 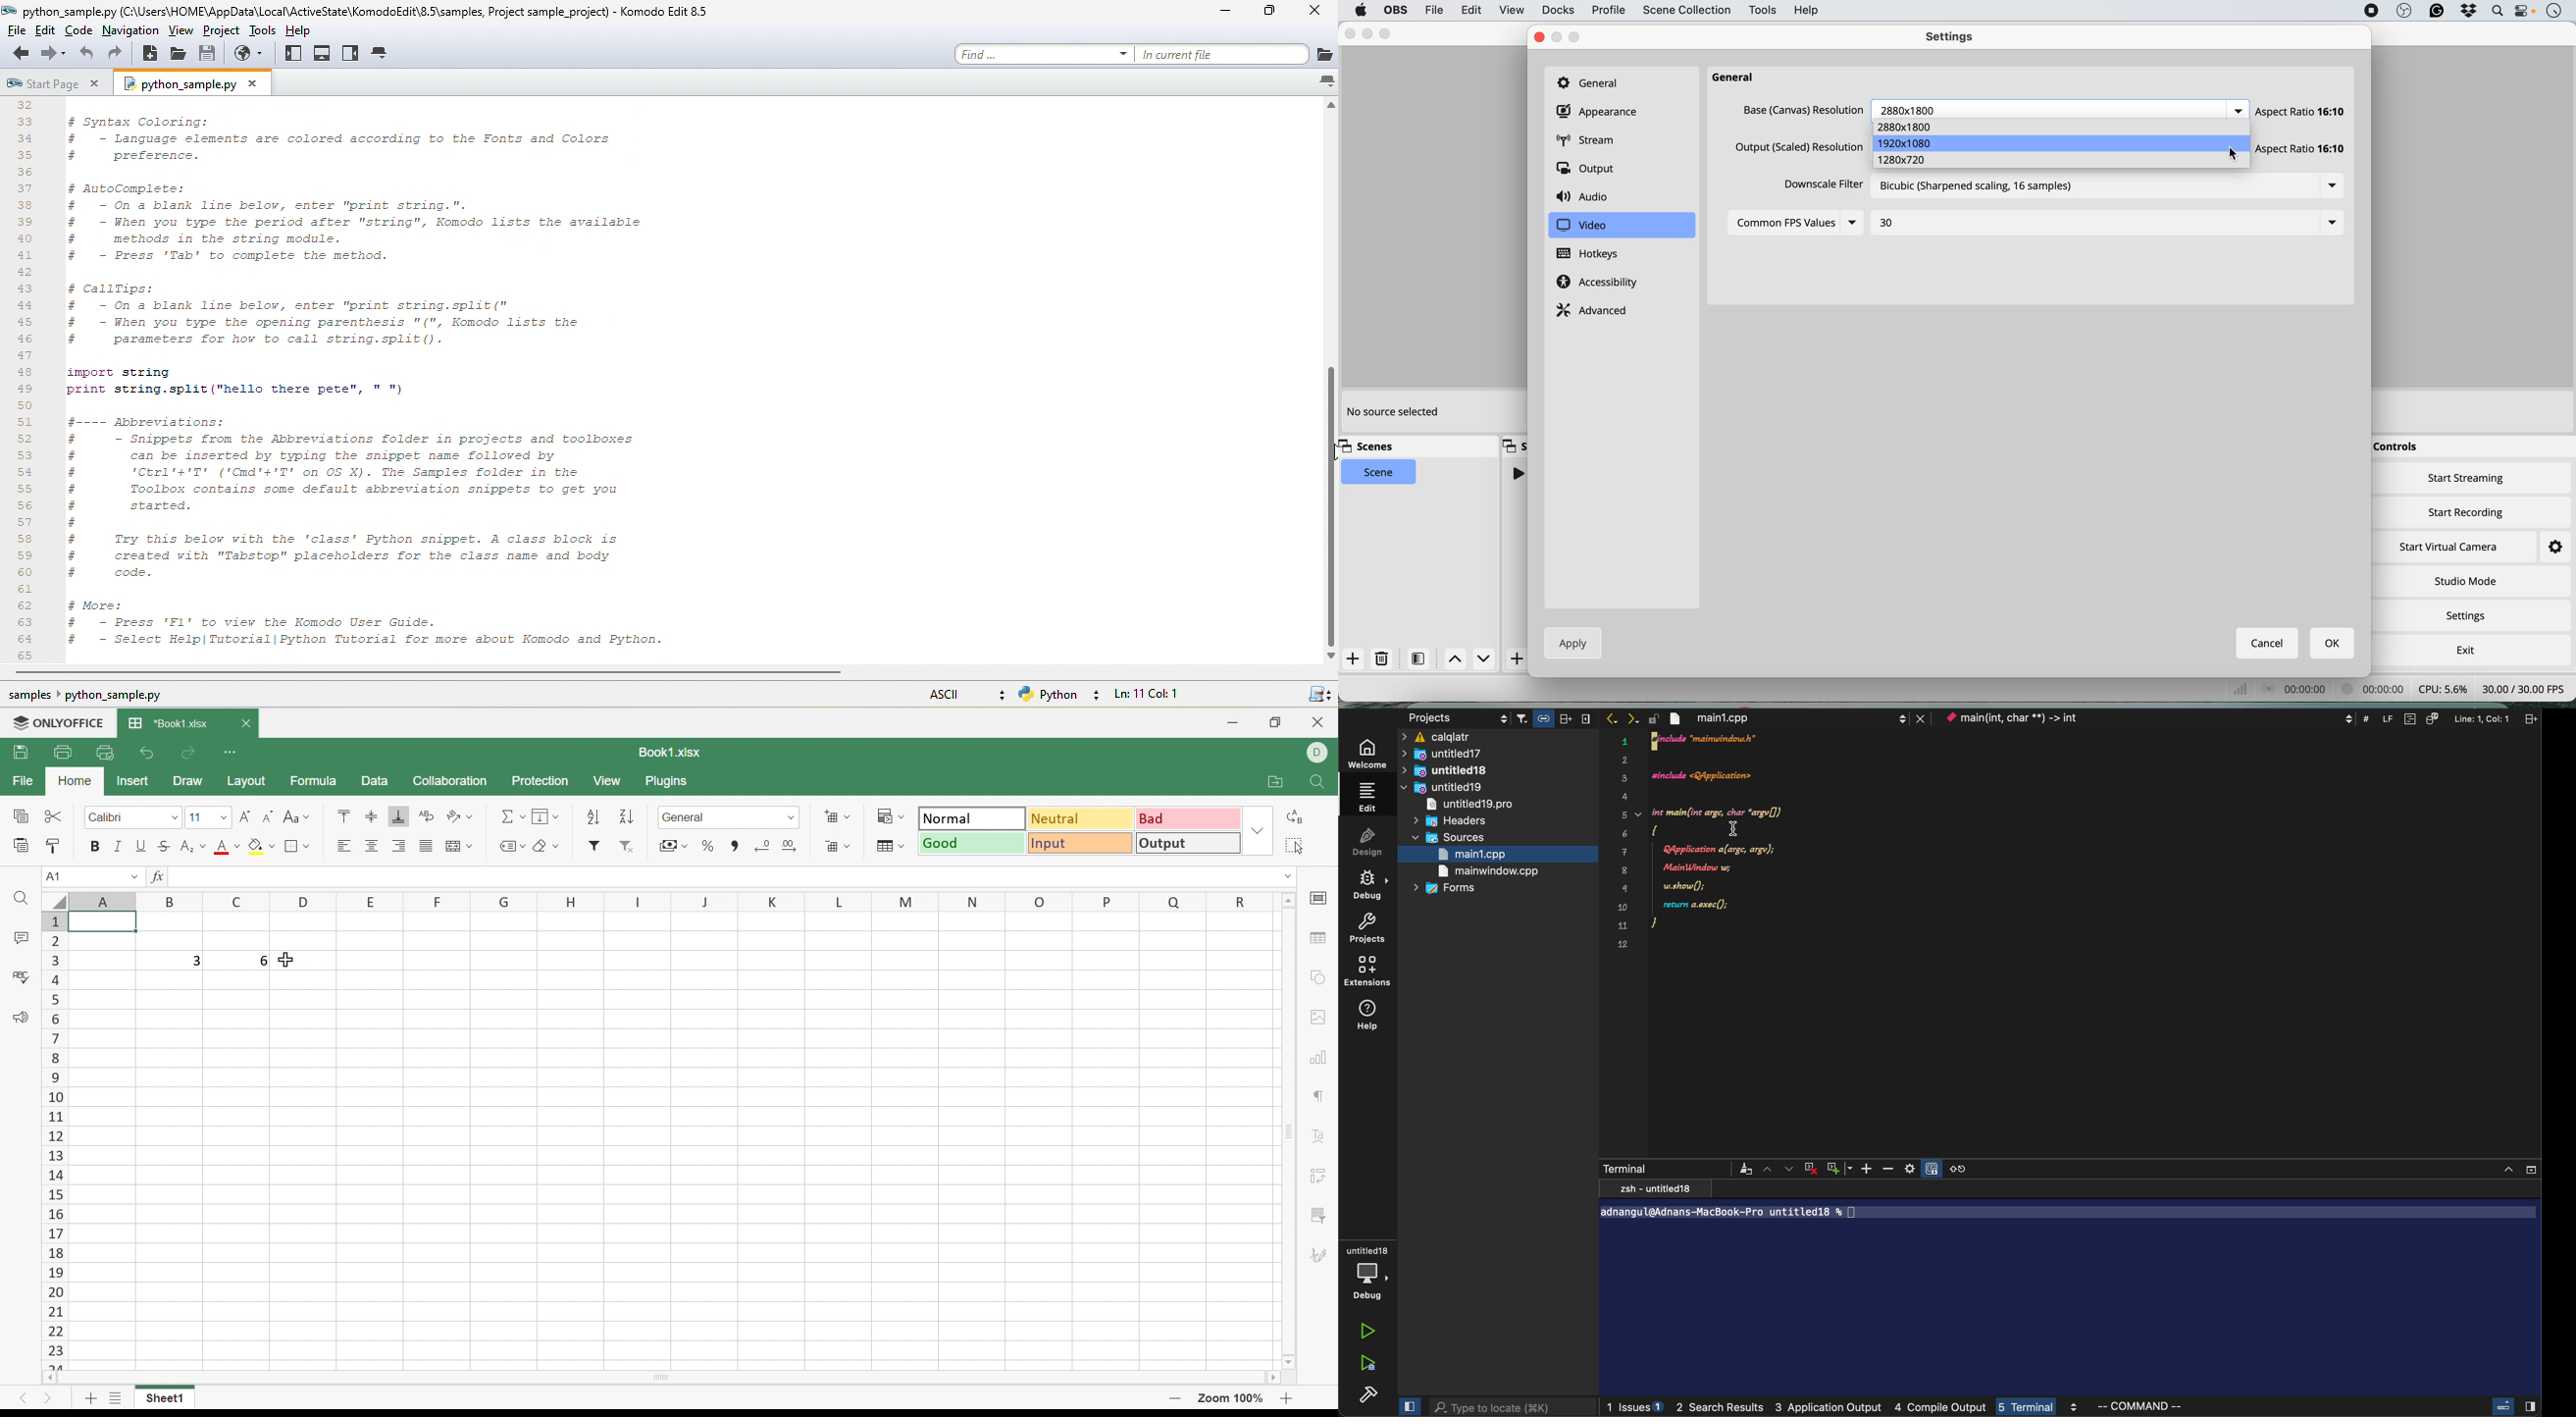 I want to click on switch between scenes, so click(x=1471, y=659).